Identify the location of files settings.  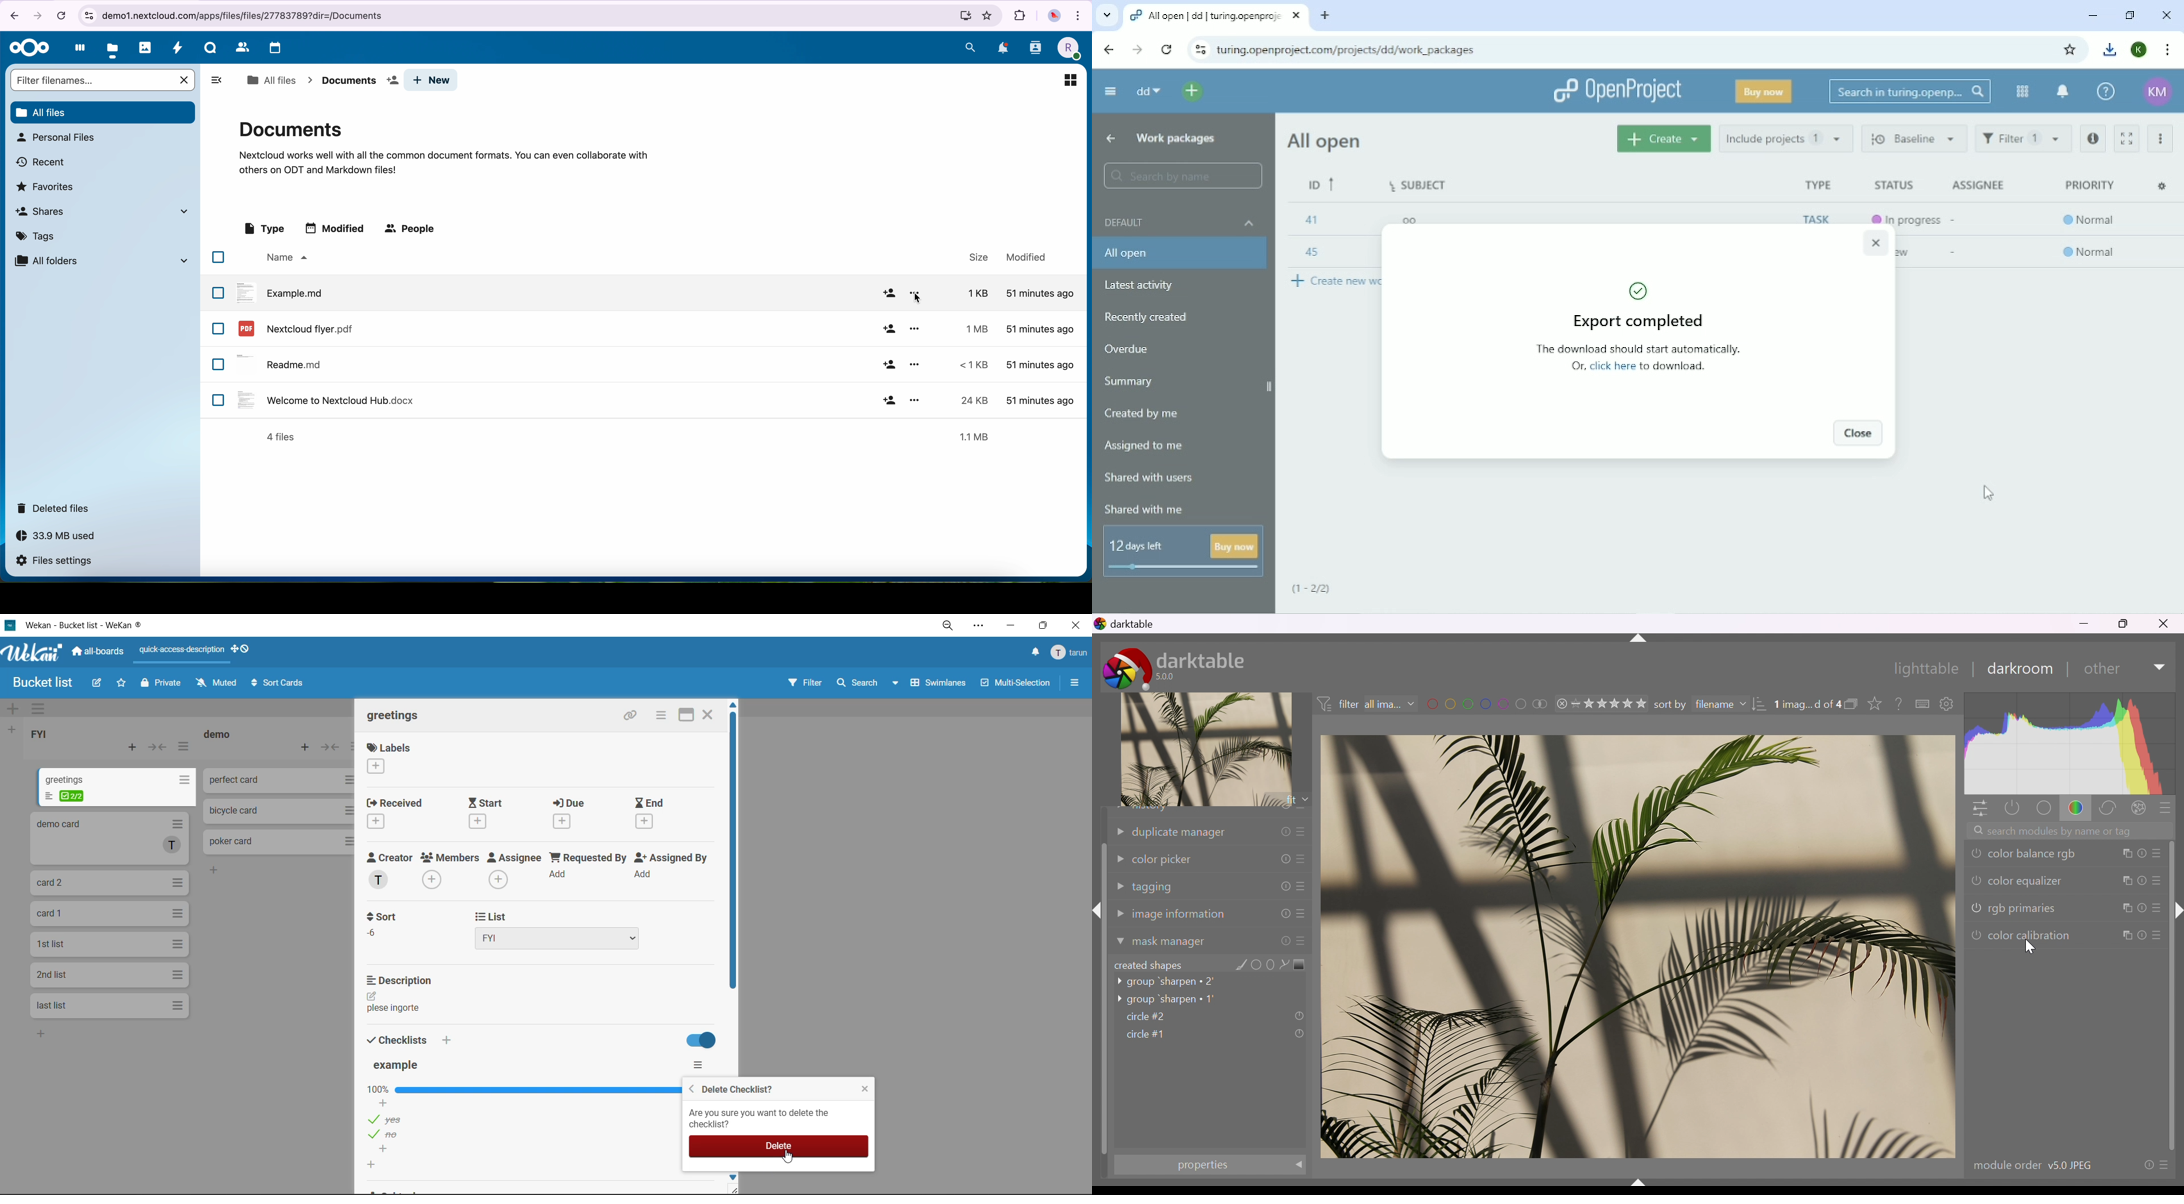
(56, 561).